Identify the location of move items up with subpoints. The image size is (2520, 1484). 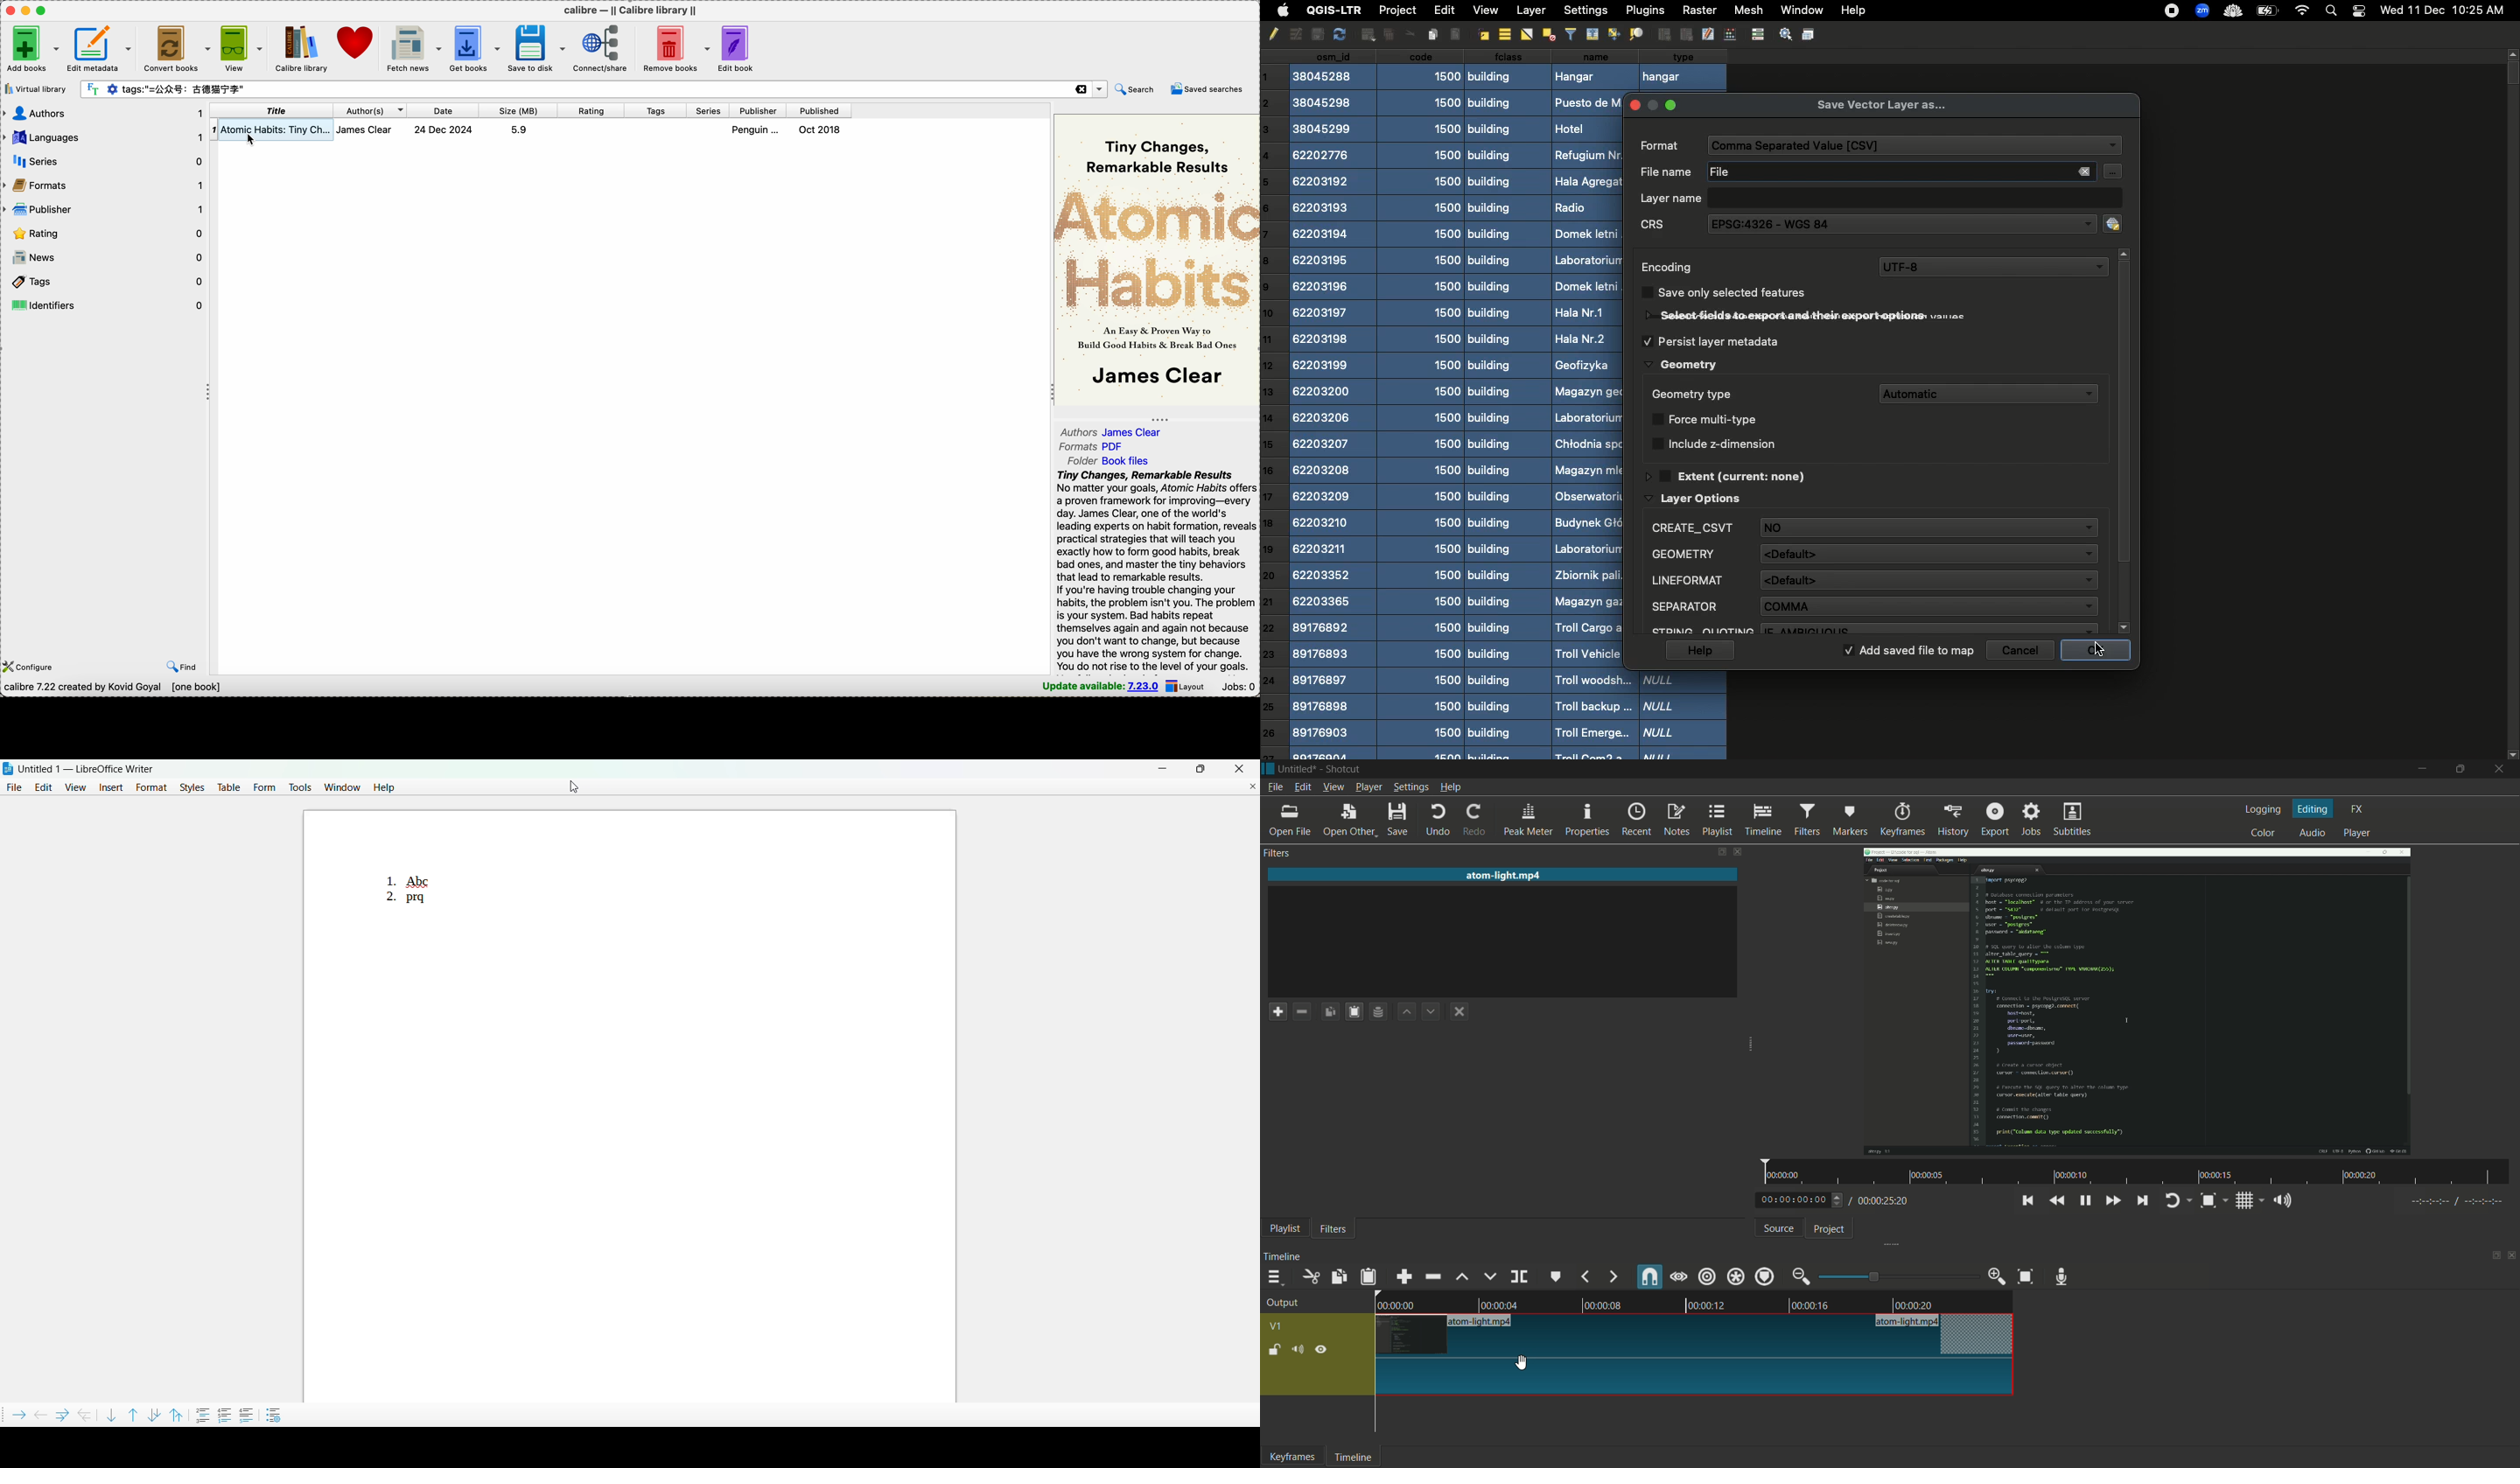
(177, 1414).